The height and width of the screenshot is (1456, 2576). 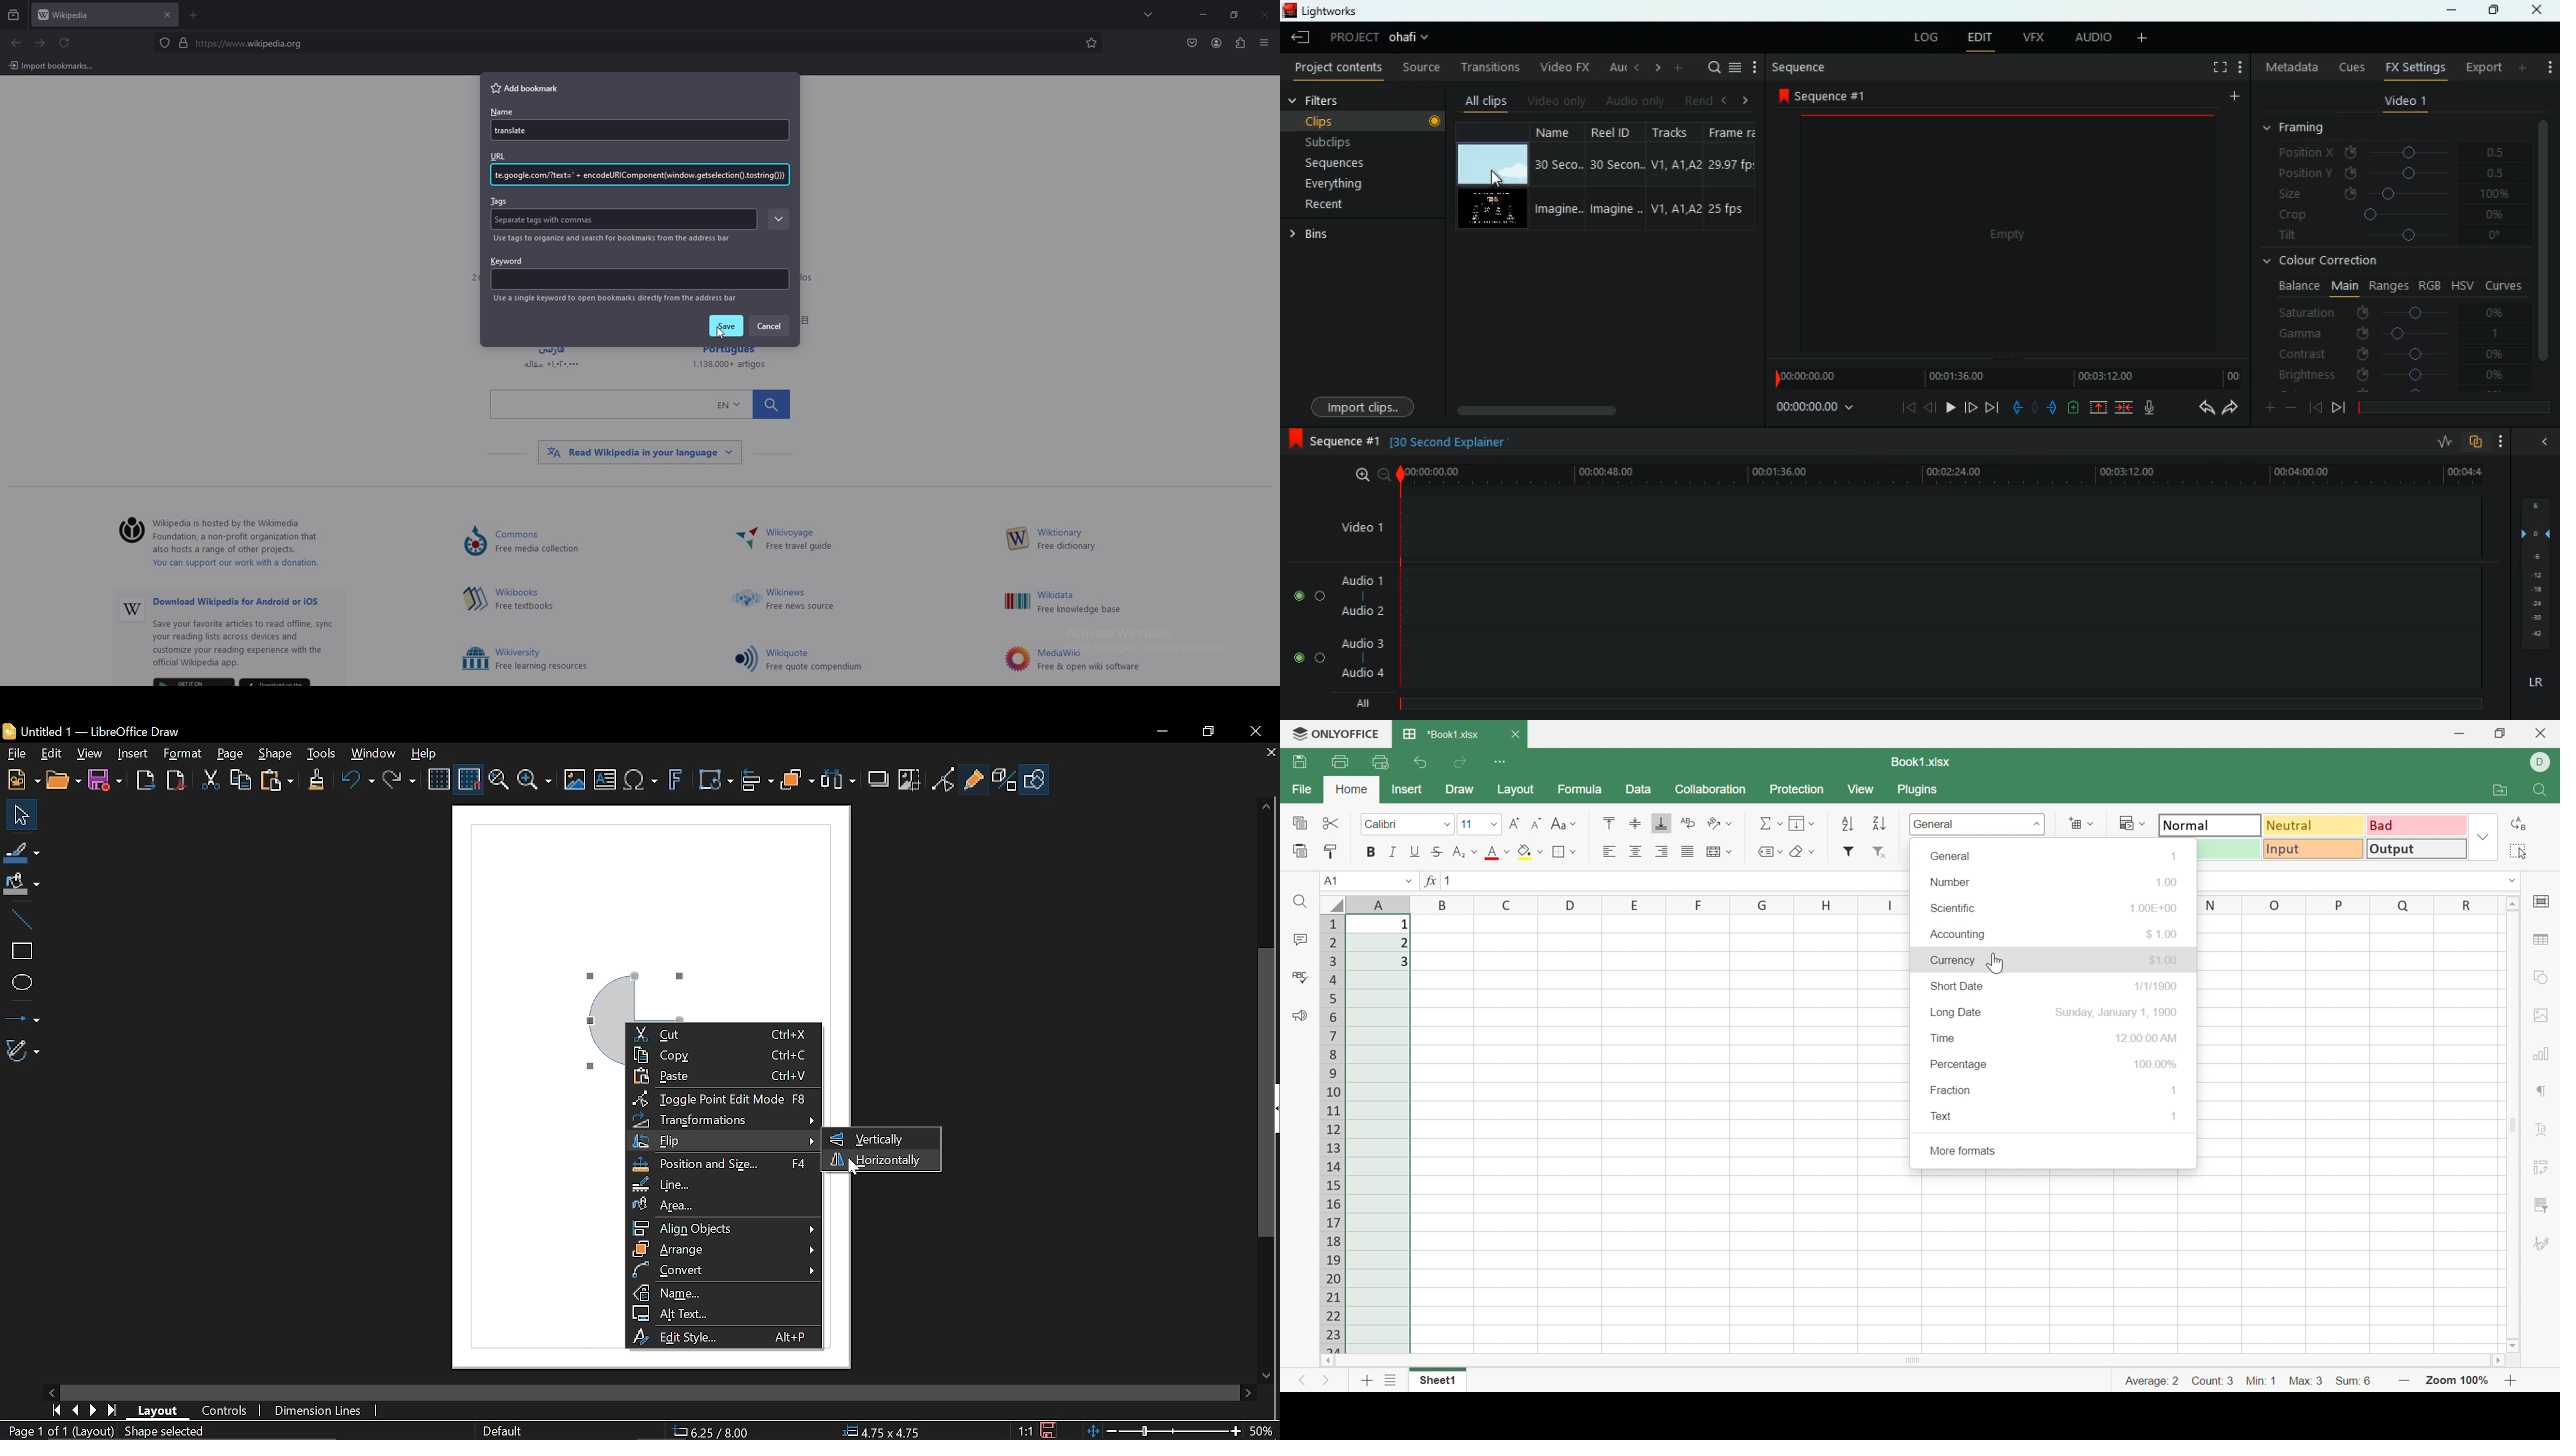 What do you see at coordinates (621, 43) in the screenshot?
I see `search bar` at bounding box center [621, 43].